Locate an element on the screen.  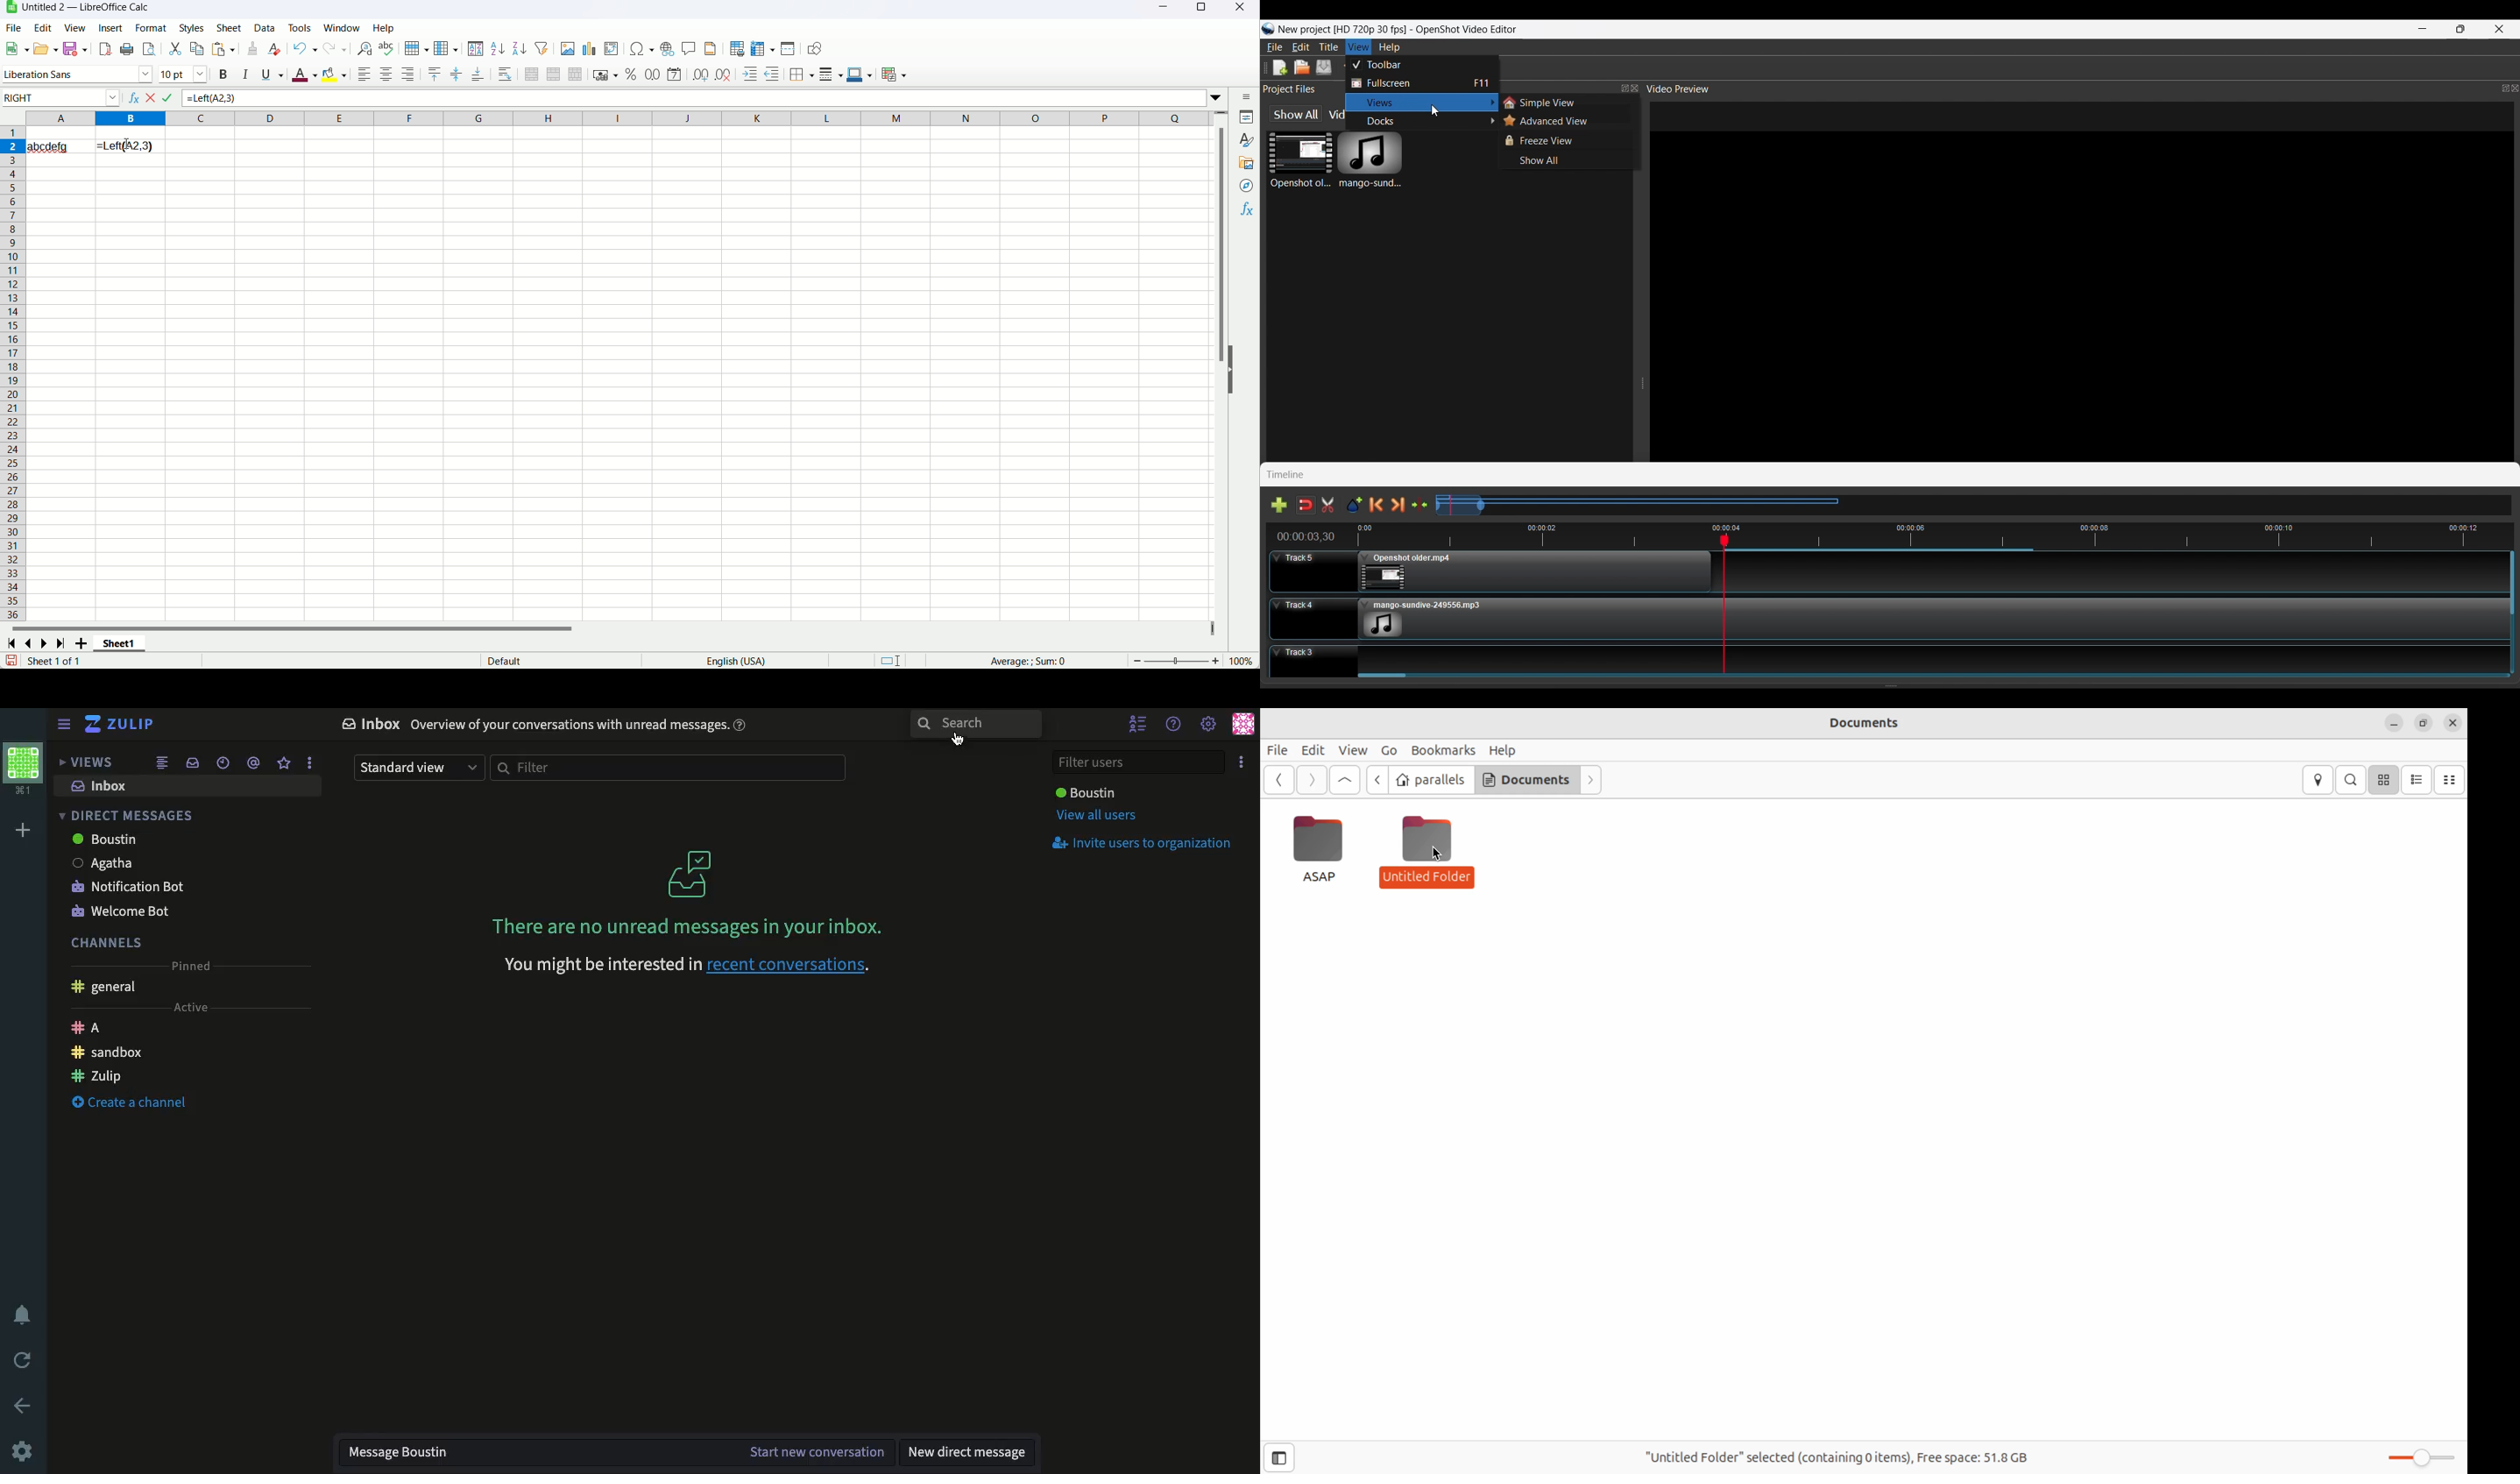
navigator is located at coordinates (1247, 186).